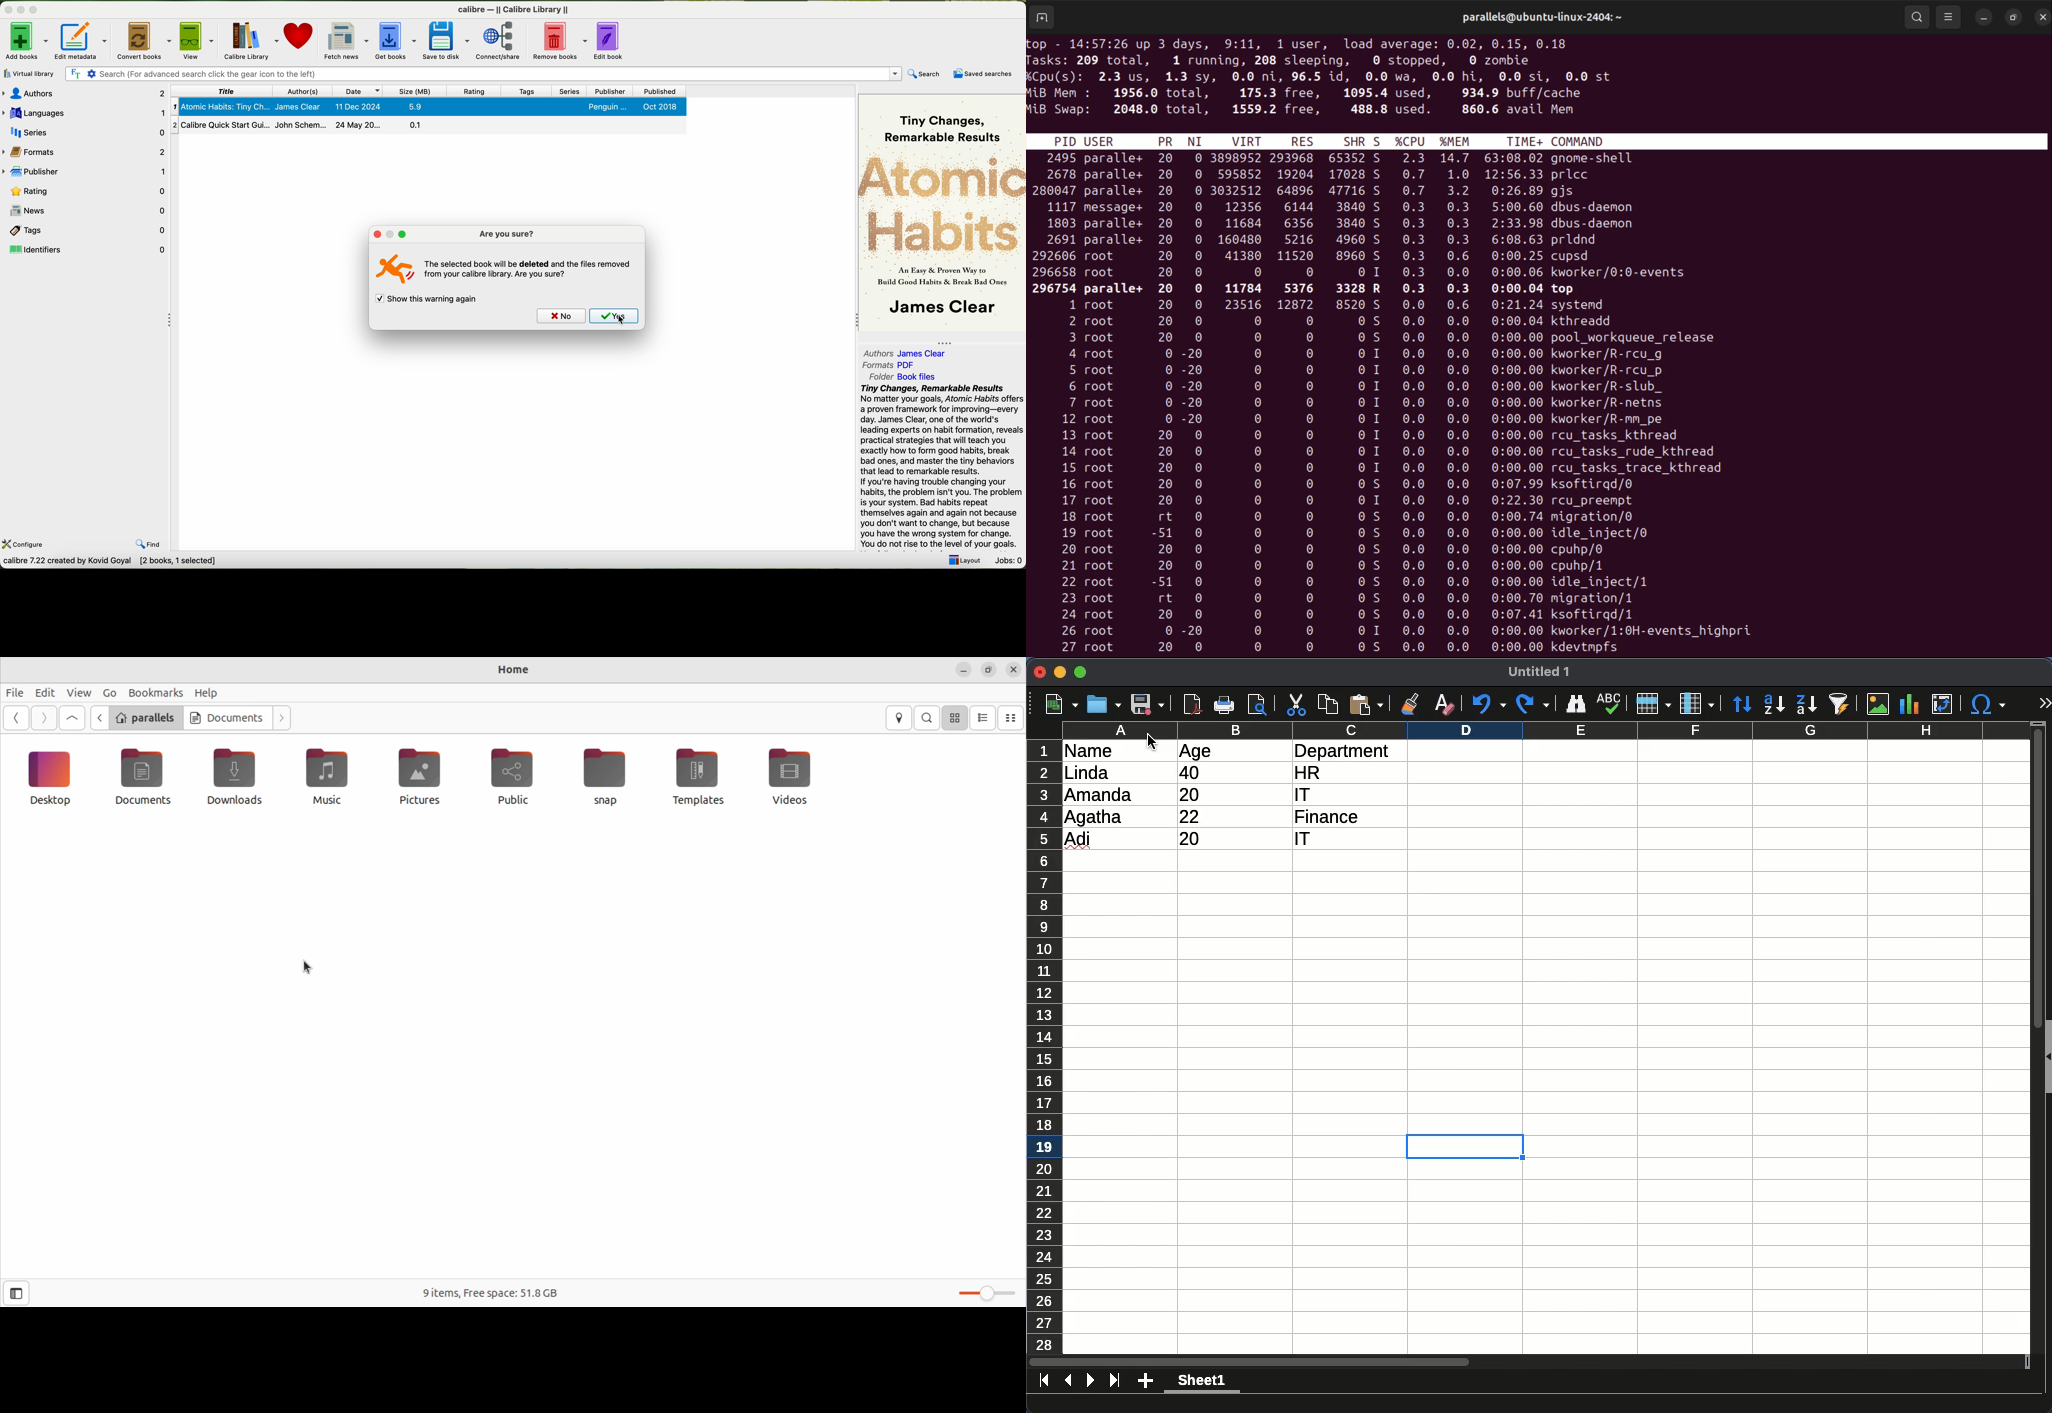 This screenshot has width=2072, height=1428. What do you see at coordinates (1744, 704) in the screenshot?
I see `sort` at bounding box center [1744, 704].